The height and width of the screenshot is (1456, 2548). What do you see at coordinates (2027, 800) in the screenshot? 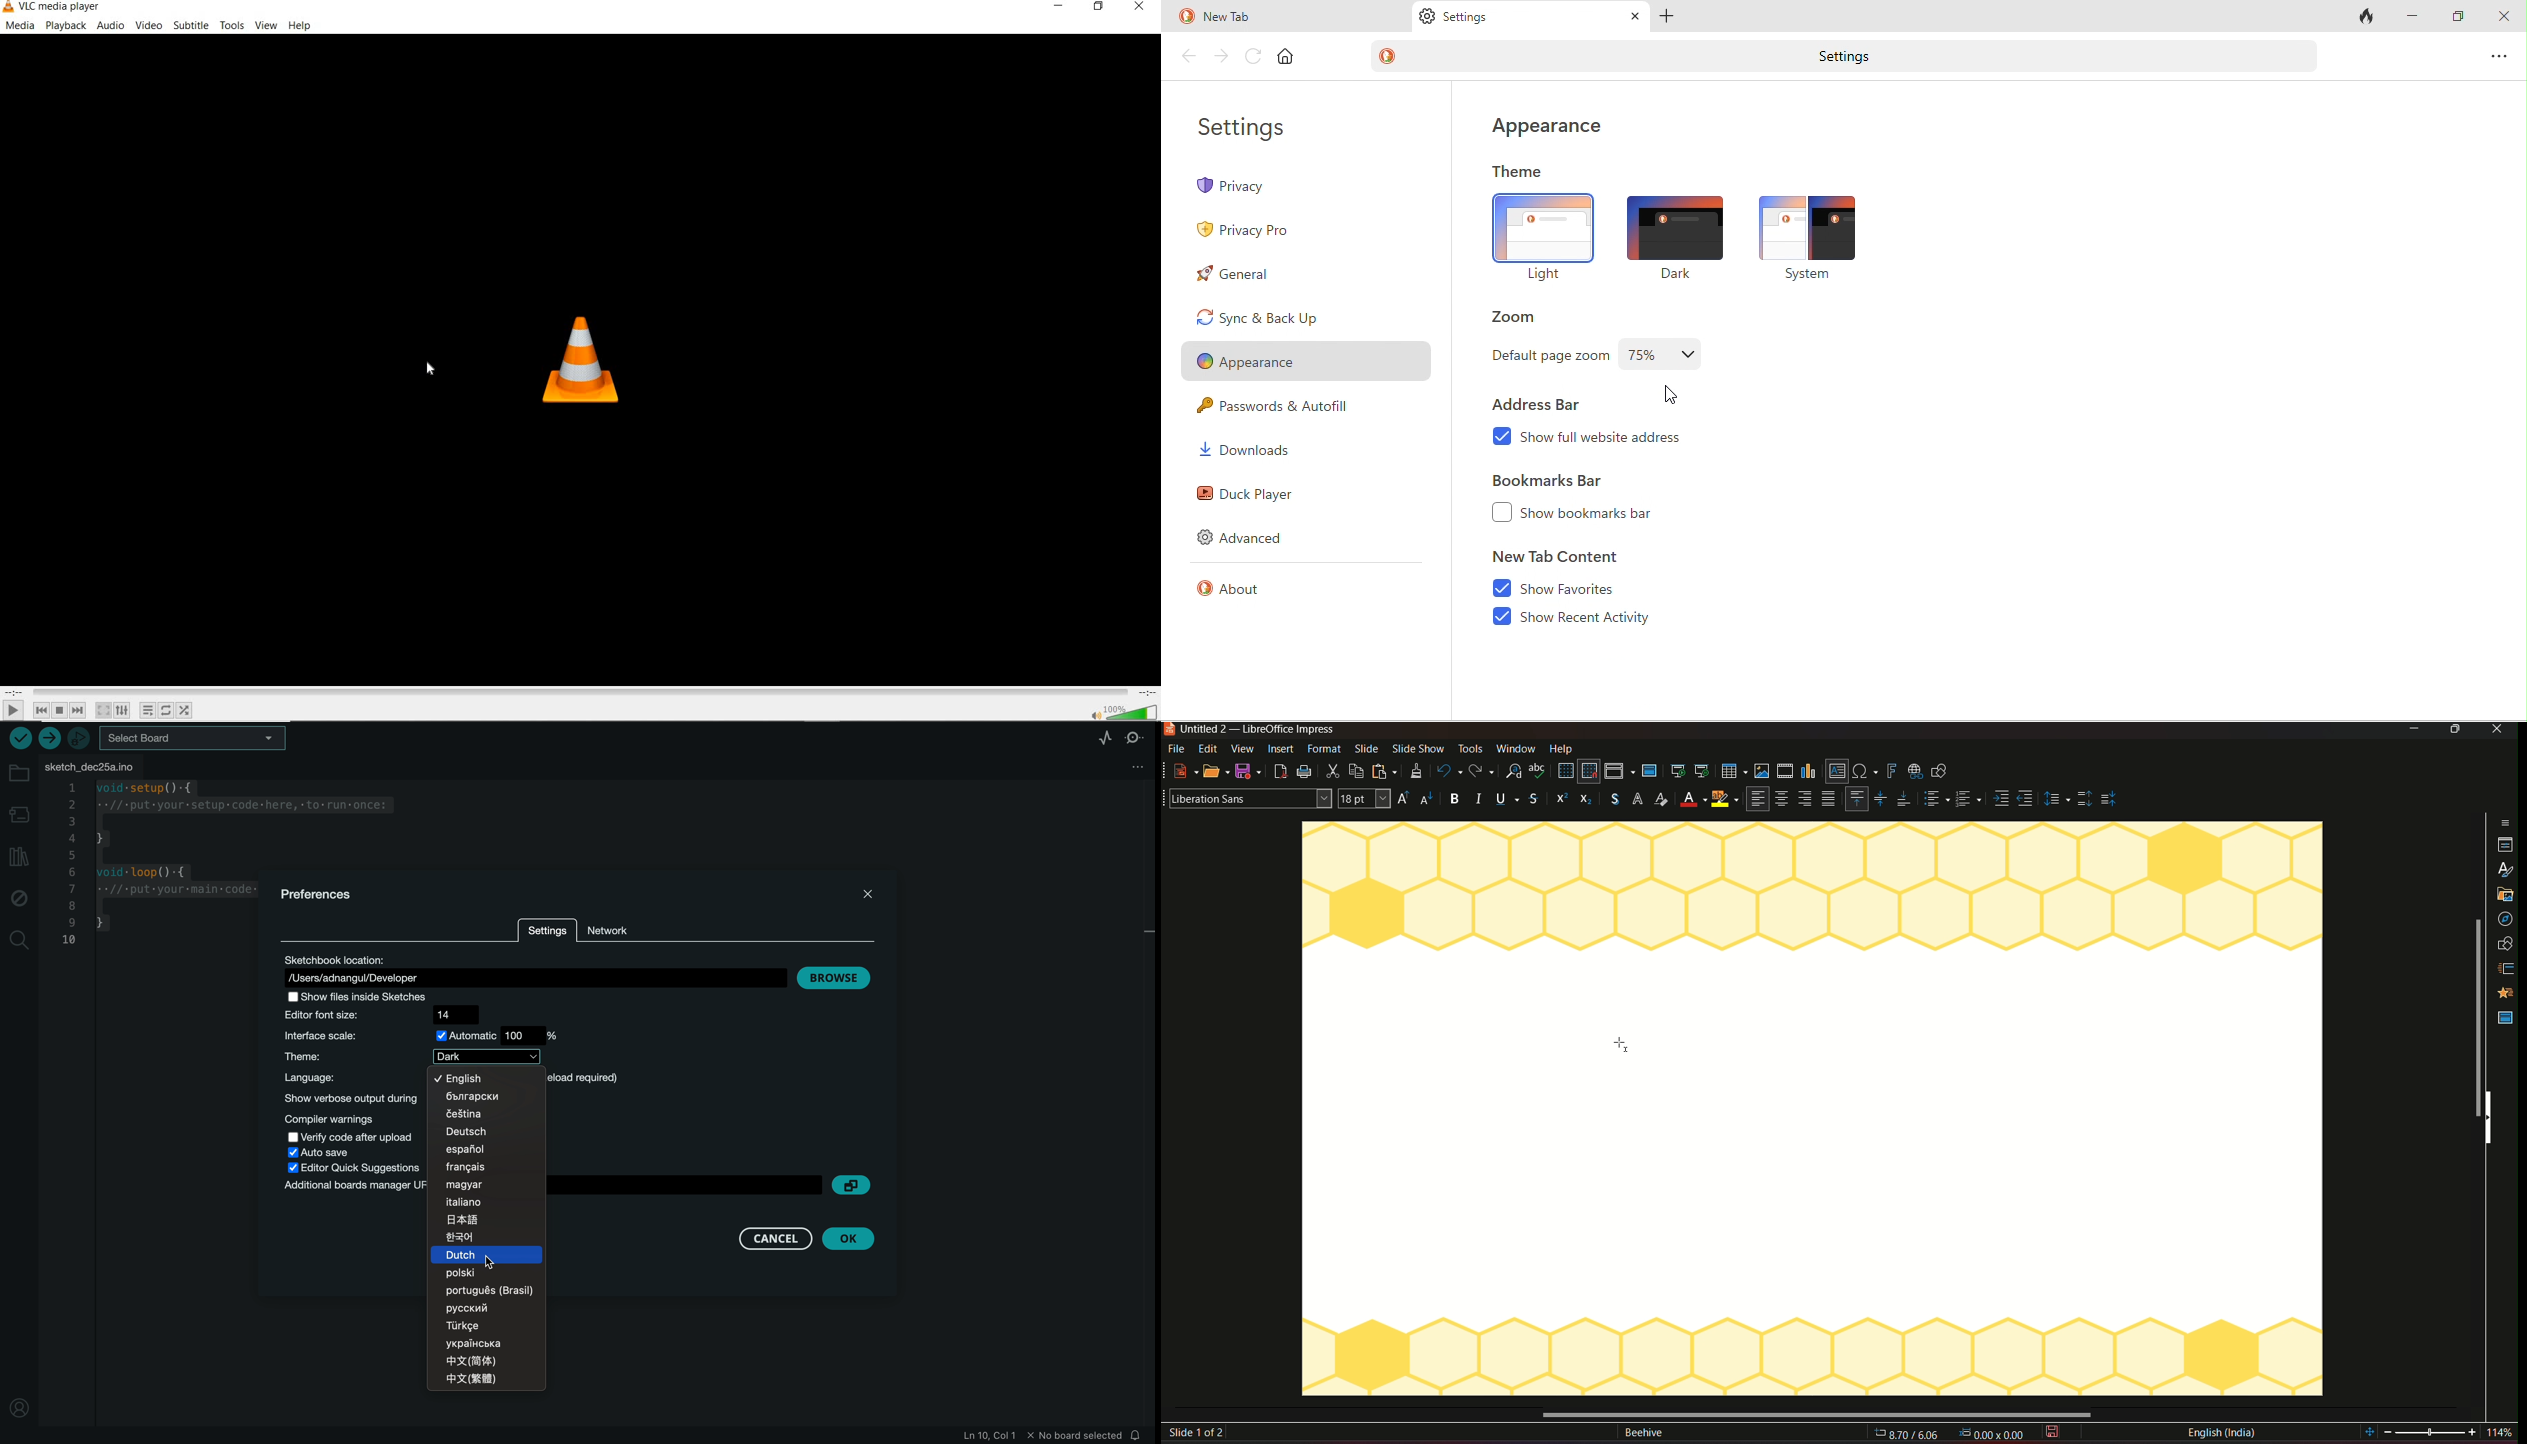
I see `Align side 2` at bounding box center [2027, 800].